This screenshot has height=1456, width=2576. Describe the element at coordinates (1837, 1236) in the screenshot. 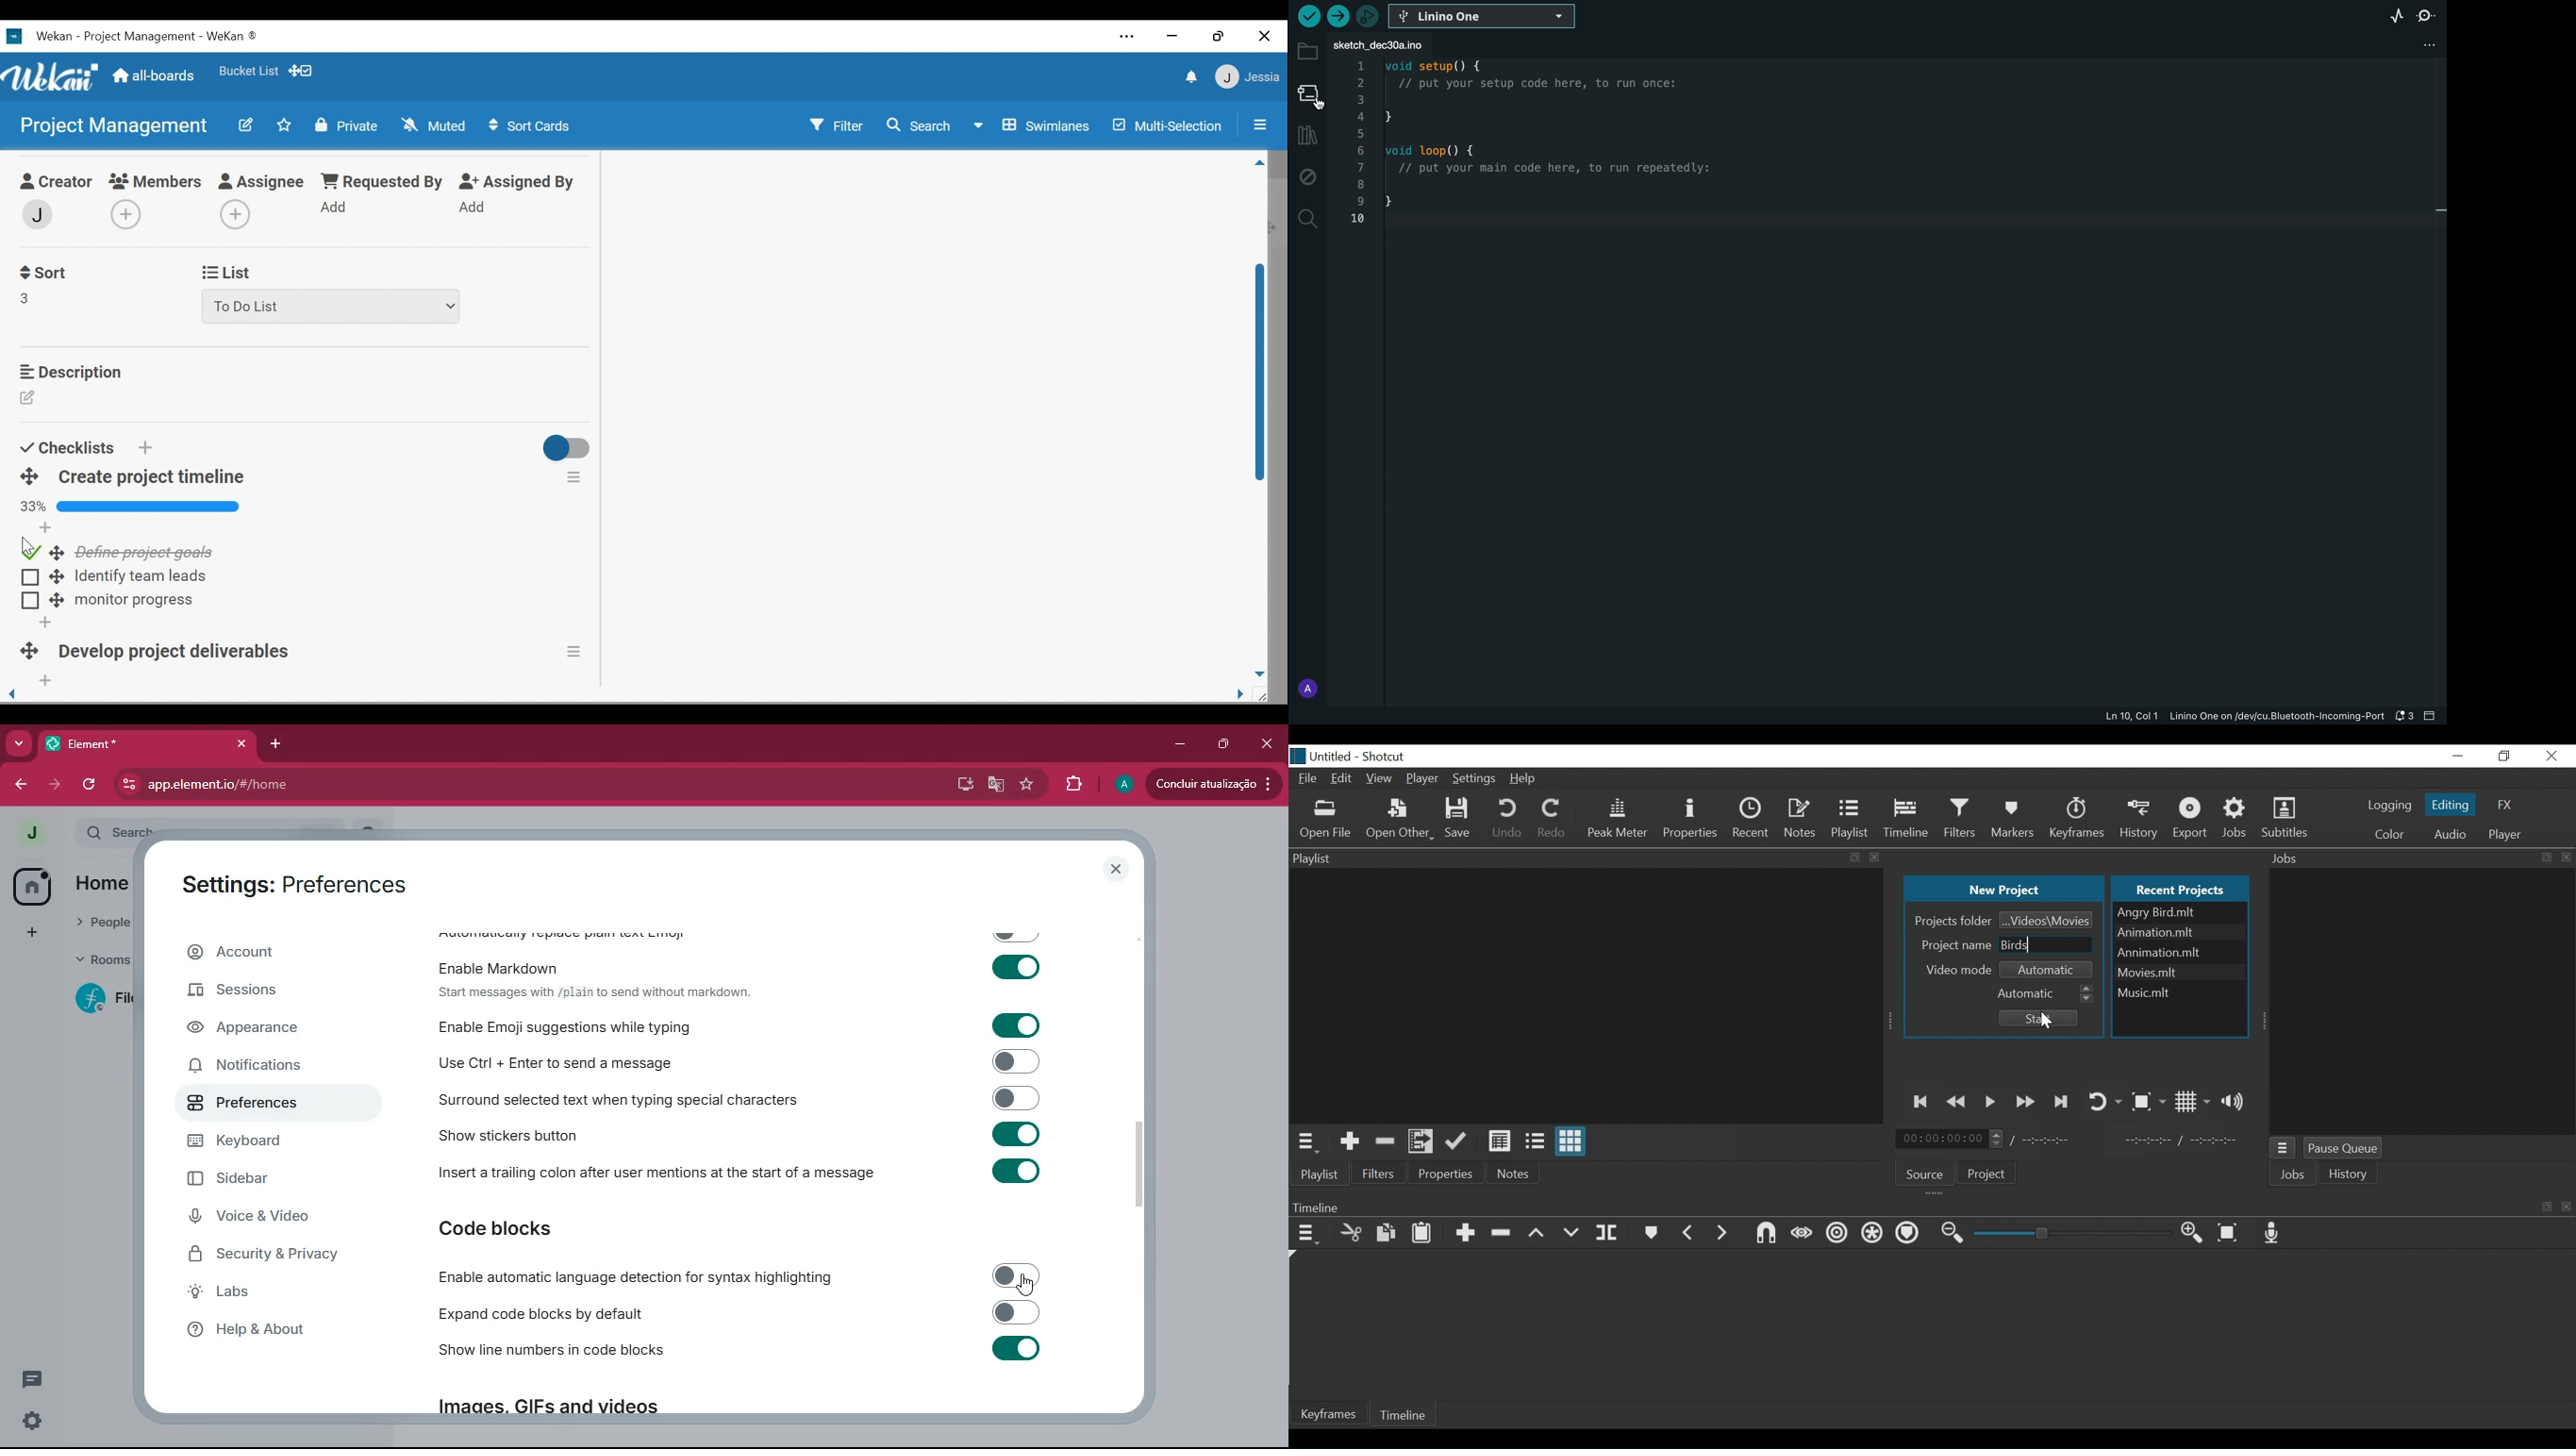

I see `Ripple` at that location.